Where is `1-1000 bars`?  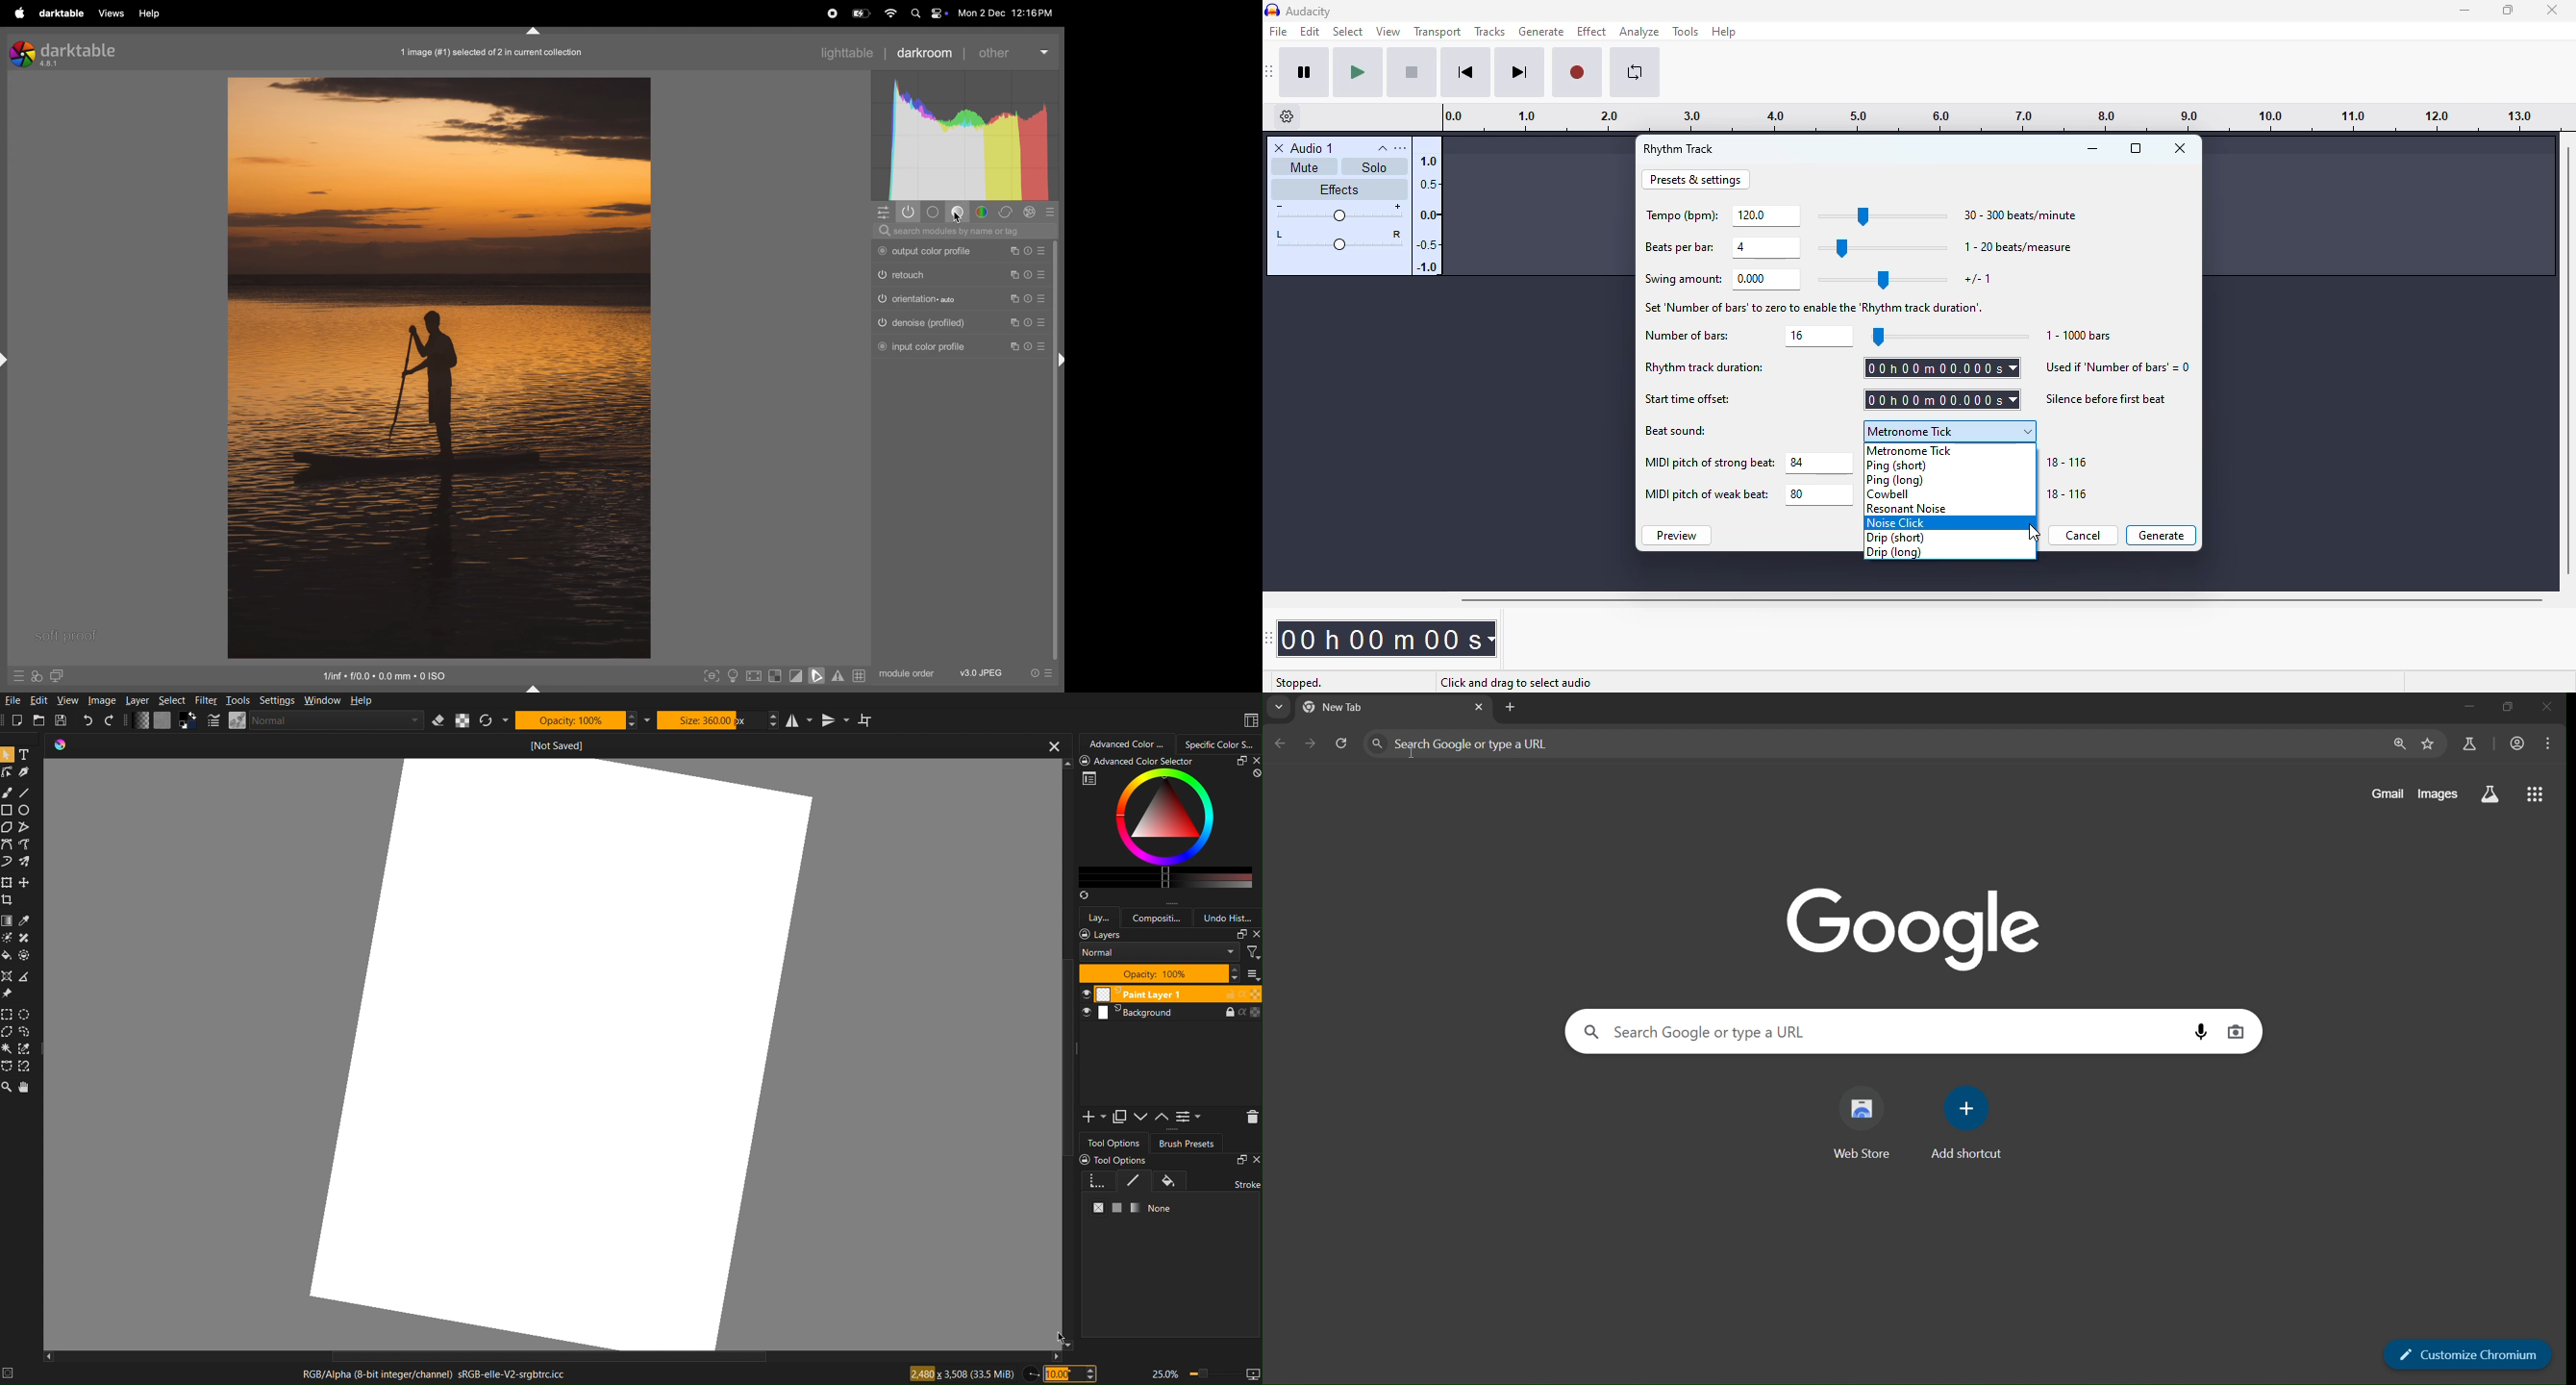 1-1000 bars is located at coordinates (2080, 336).